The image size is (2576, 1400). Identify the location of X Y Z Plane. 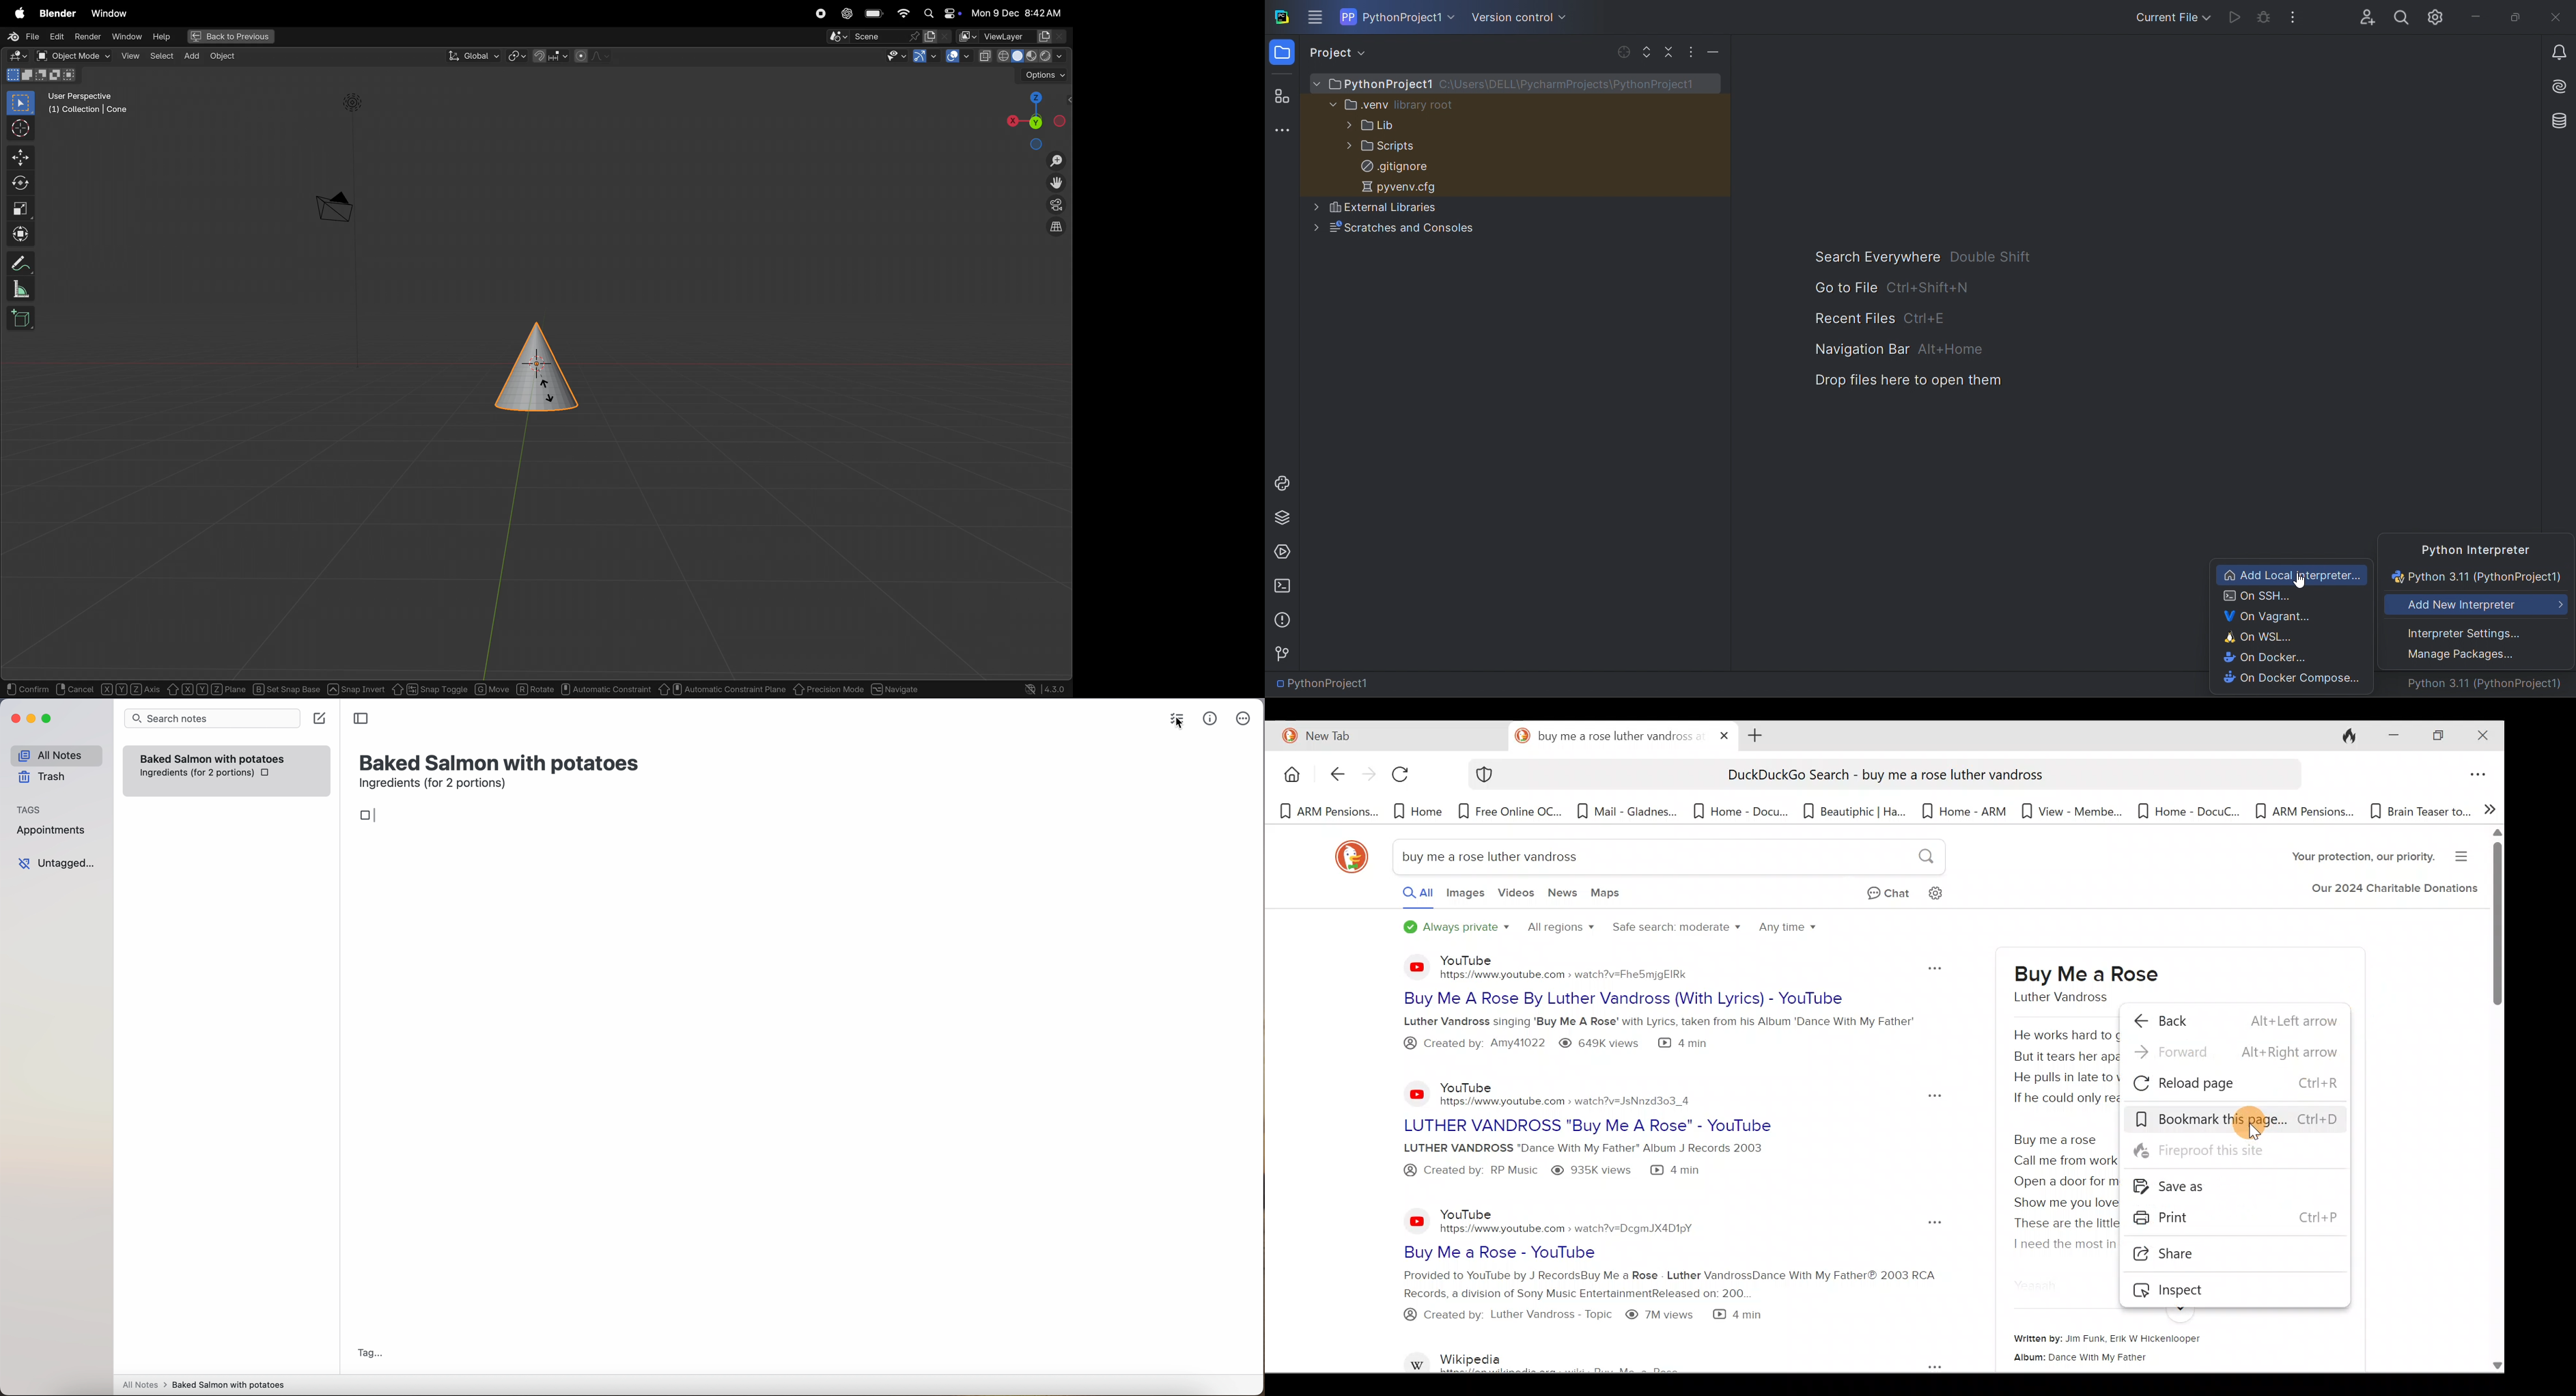
(206, 689).